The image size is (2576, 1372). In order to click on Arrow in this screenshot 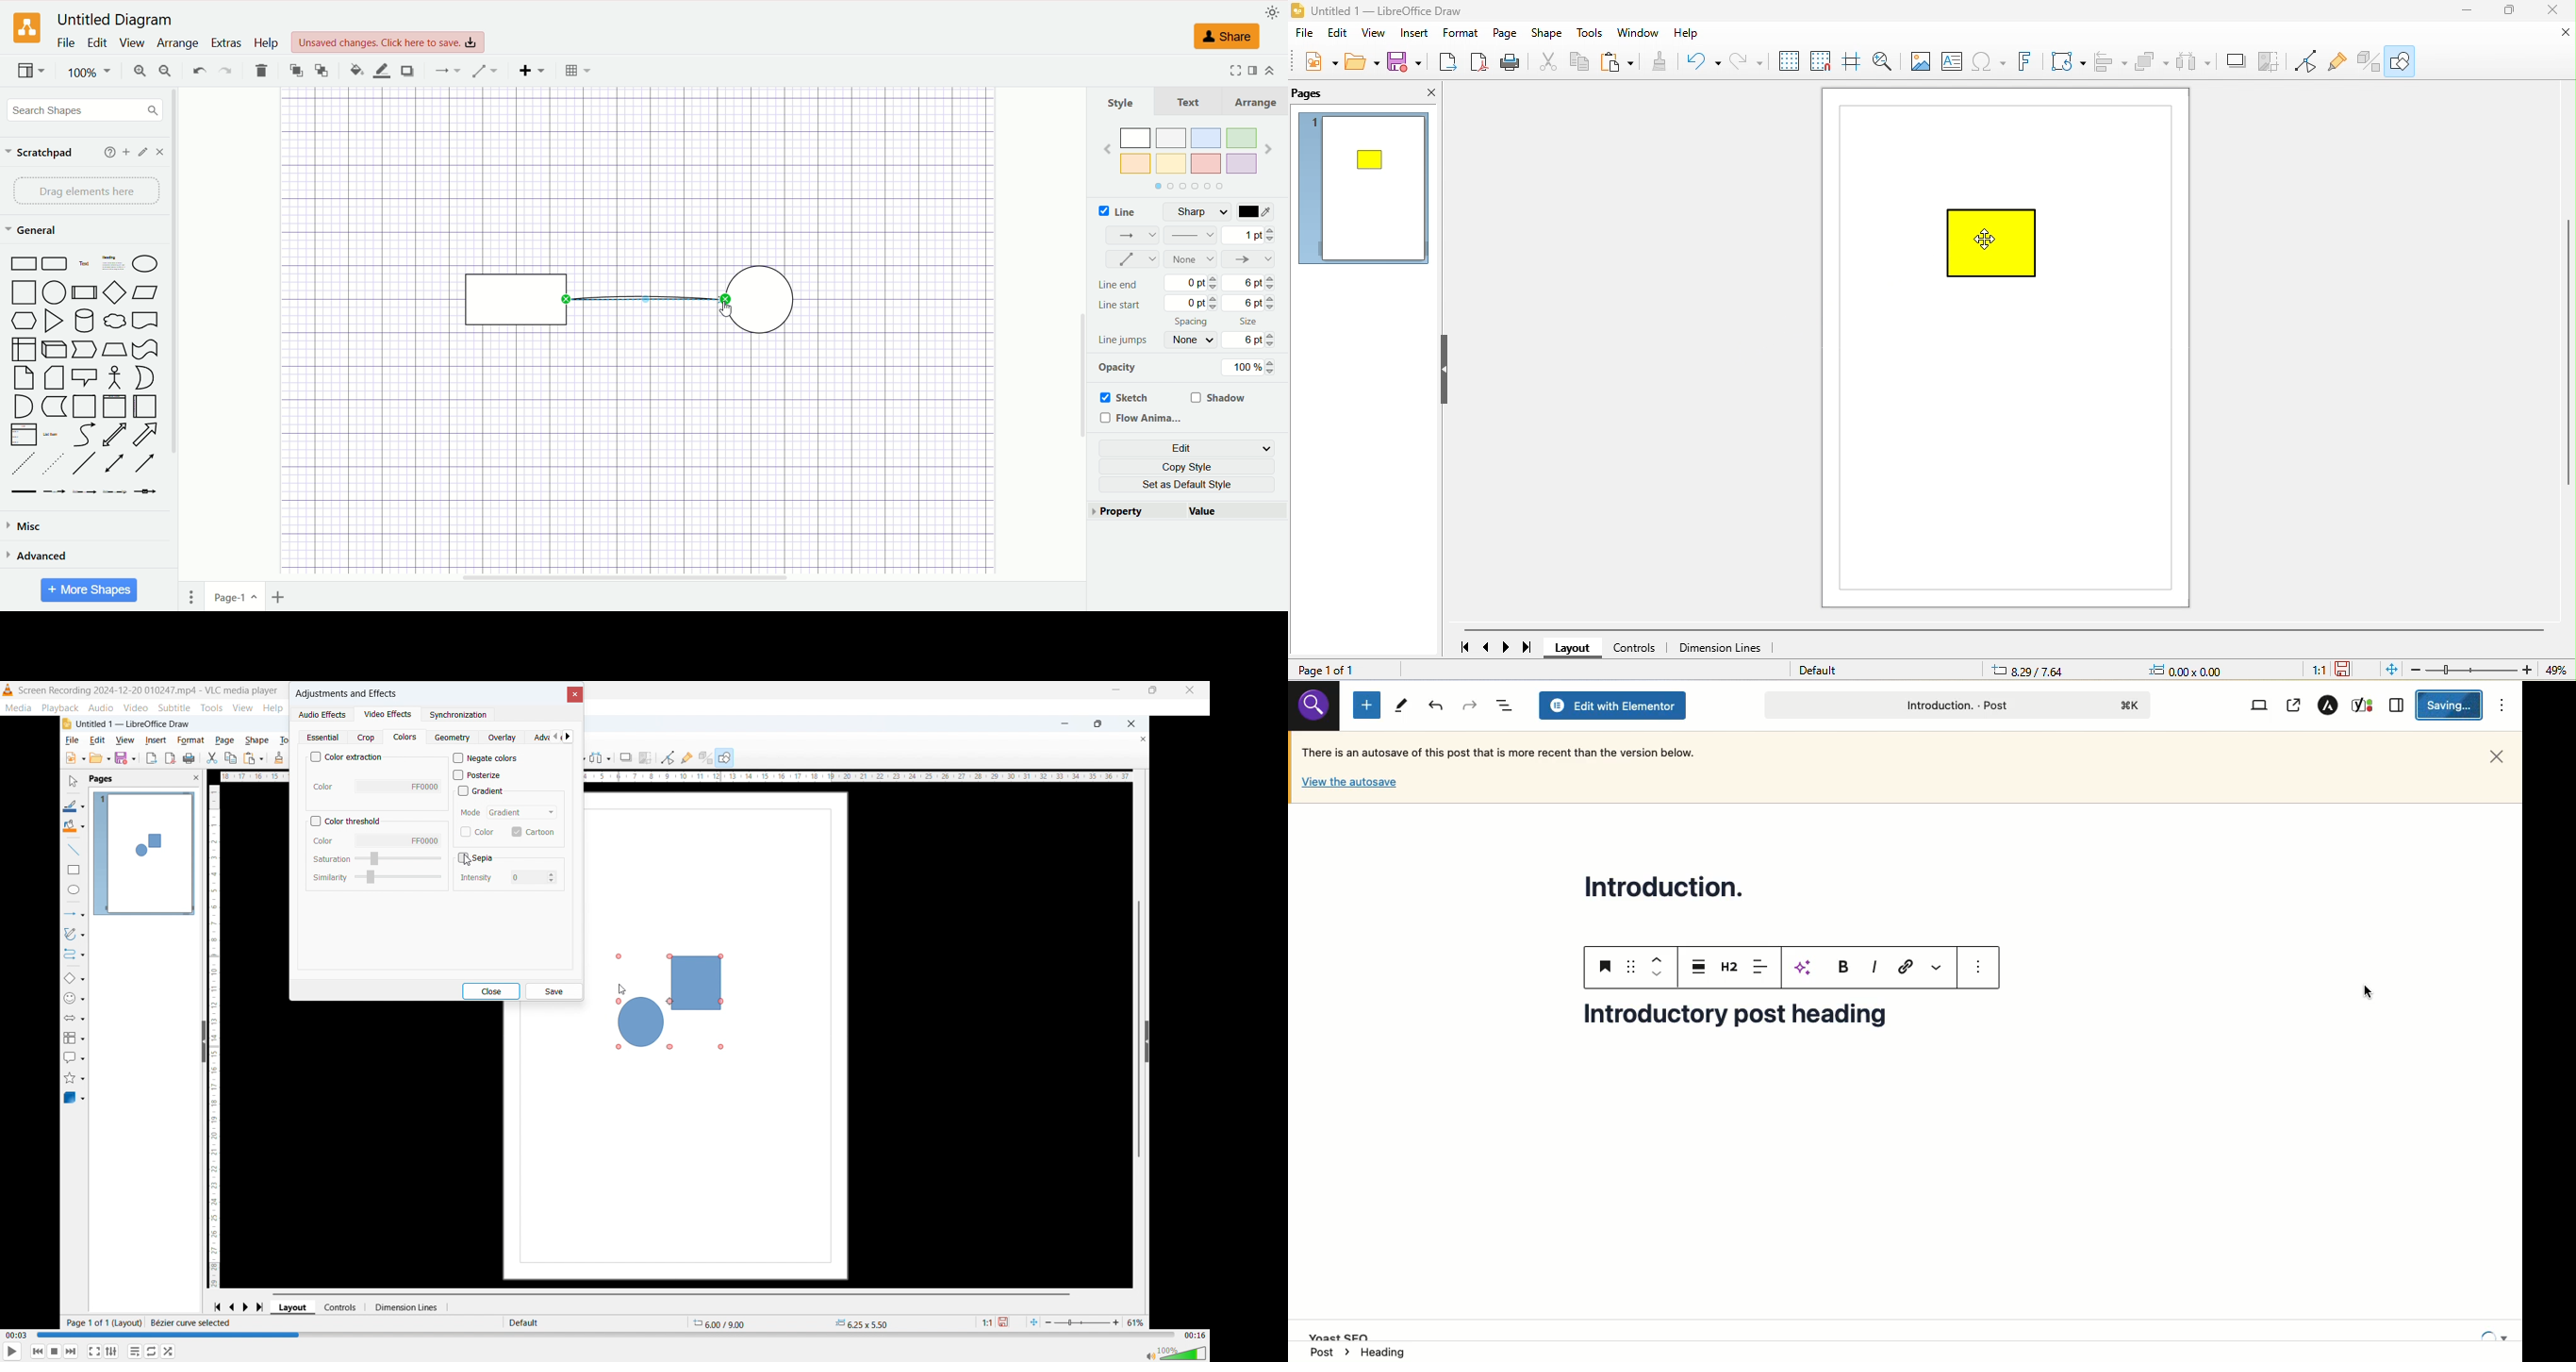, I will do `click(150, 436)`.